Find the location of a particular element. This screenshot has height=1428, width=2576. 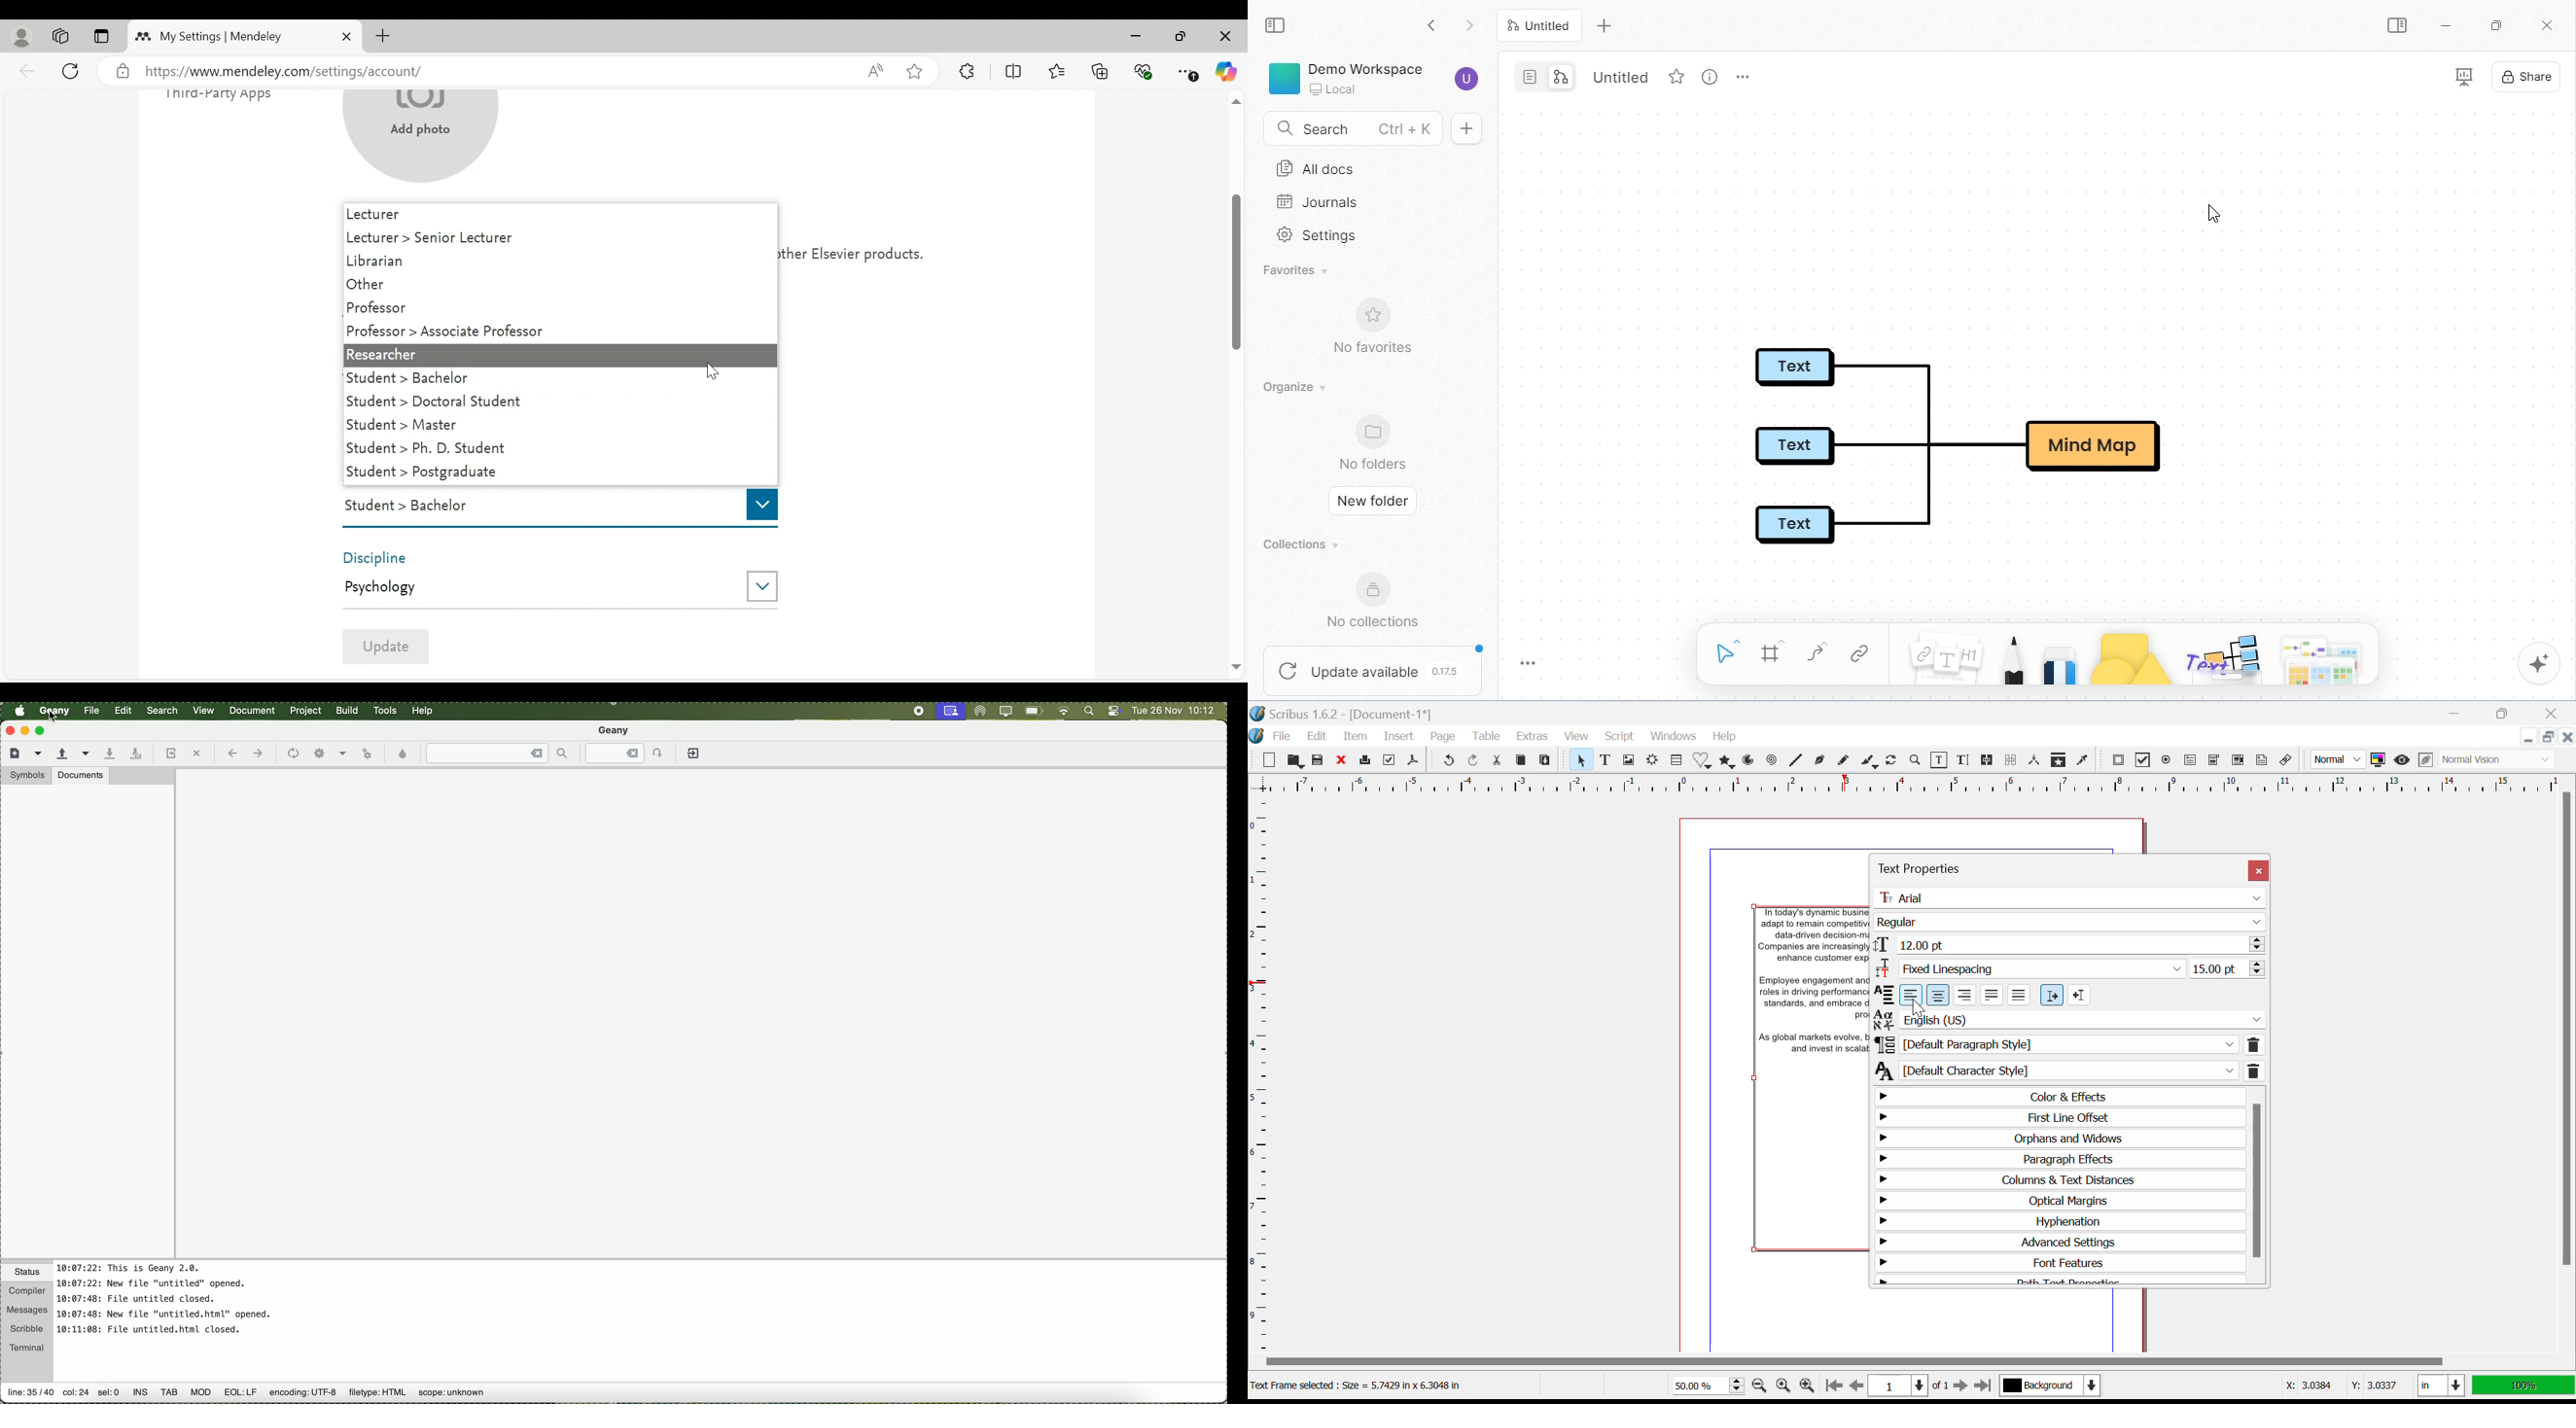

Copilot is located at coordinates (1227, 72).